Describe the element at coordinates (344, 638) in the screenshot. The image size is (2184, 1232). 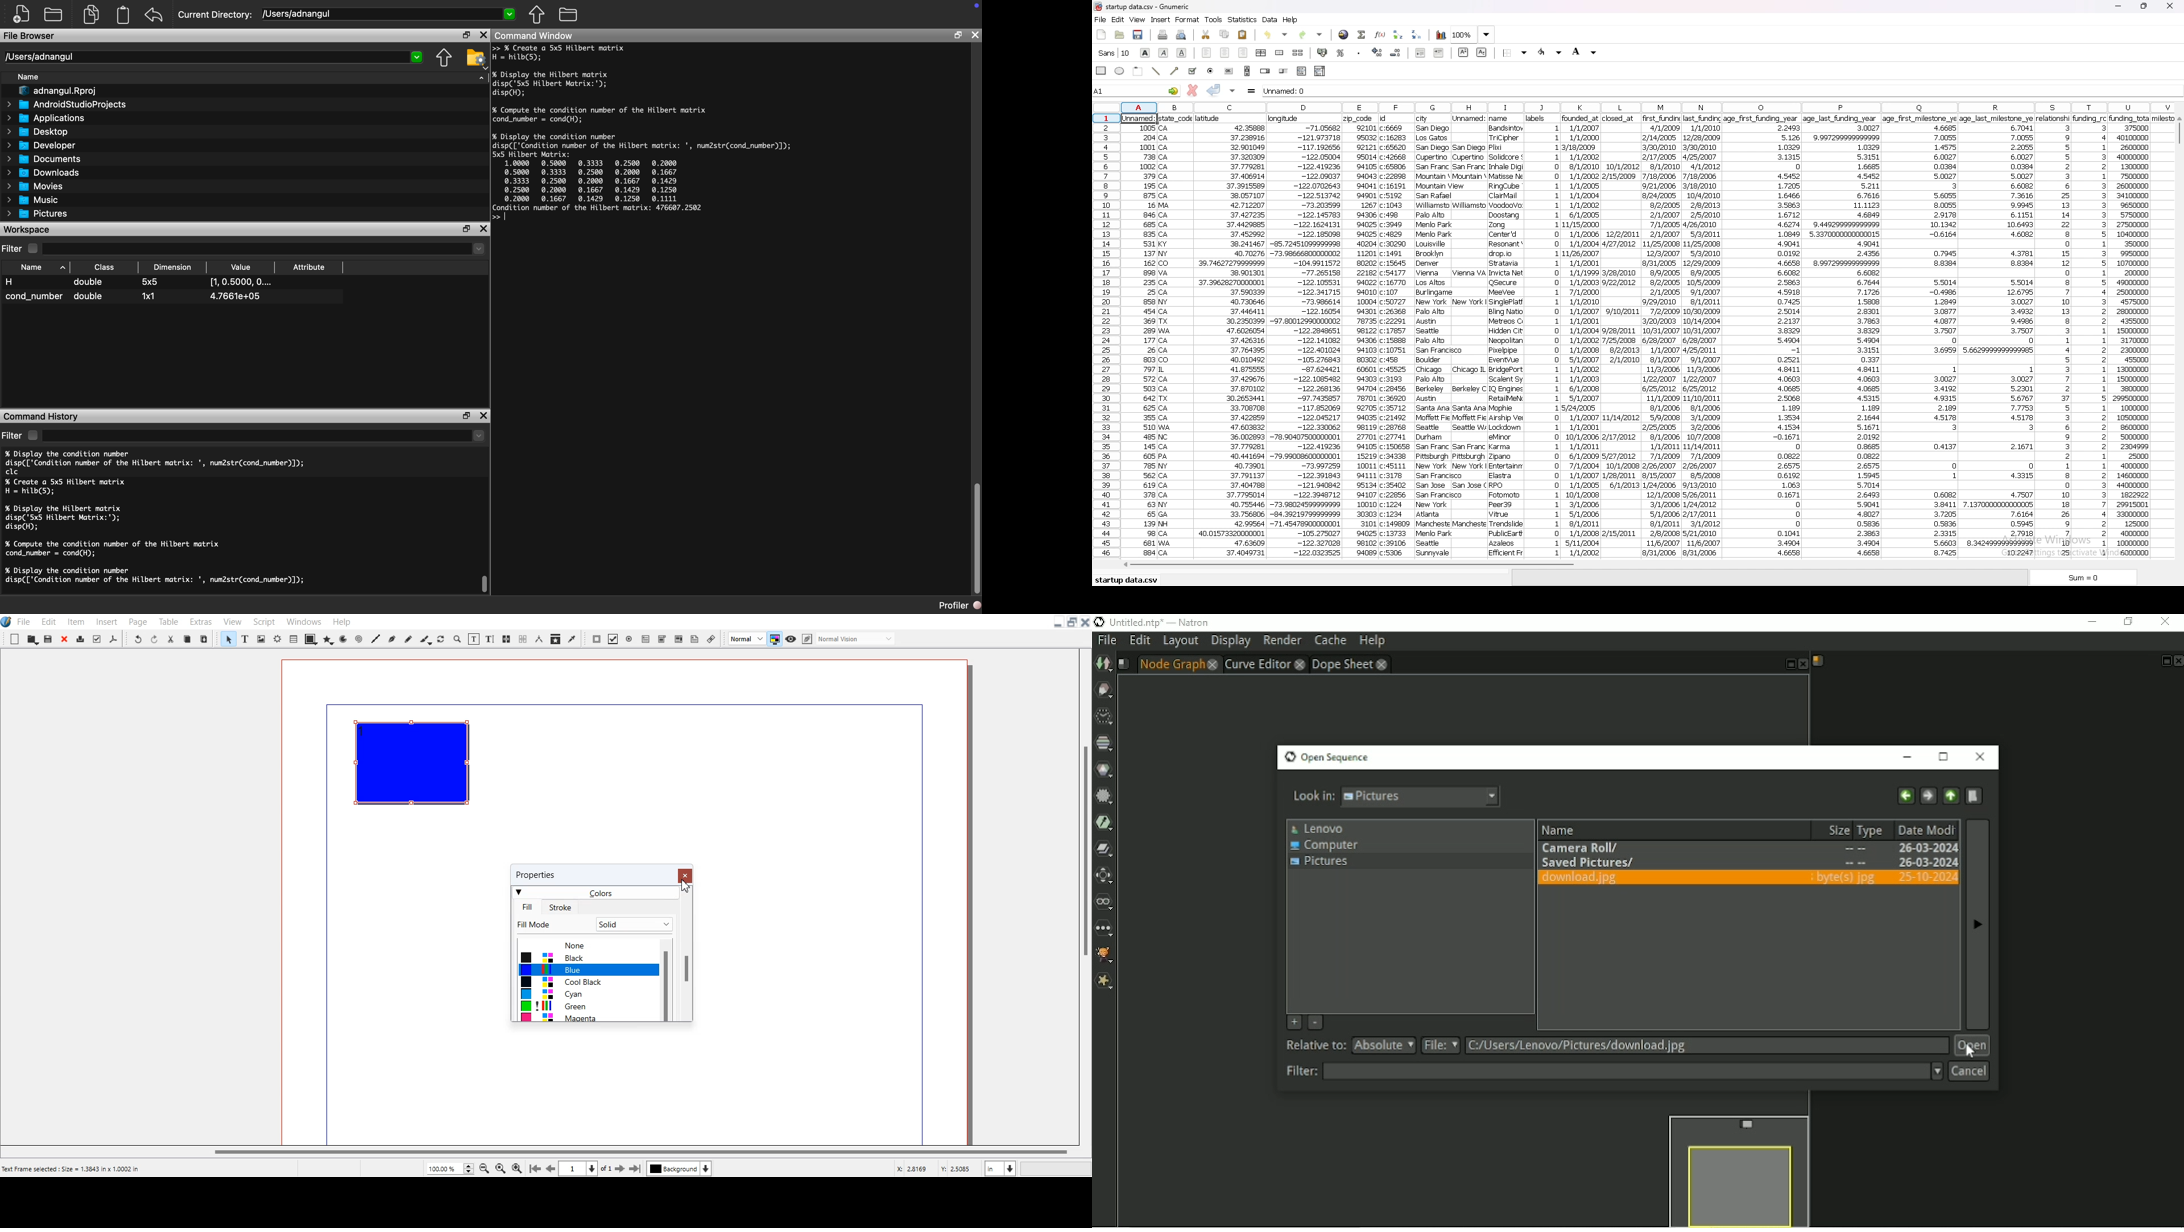
I see `Arc` at that location.